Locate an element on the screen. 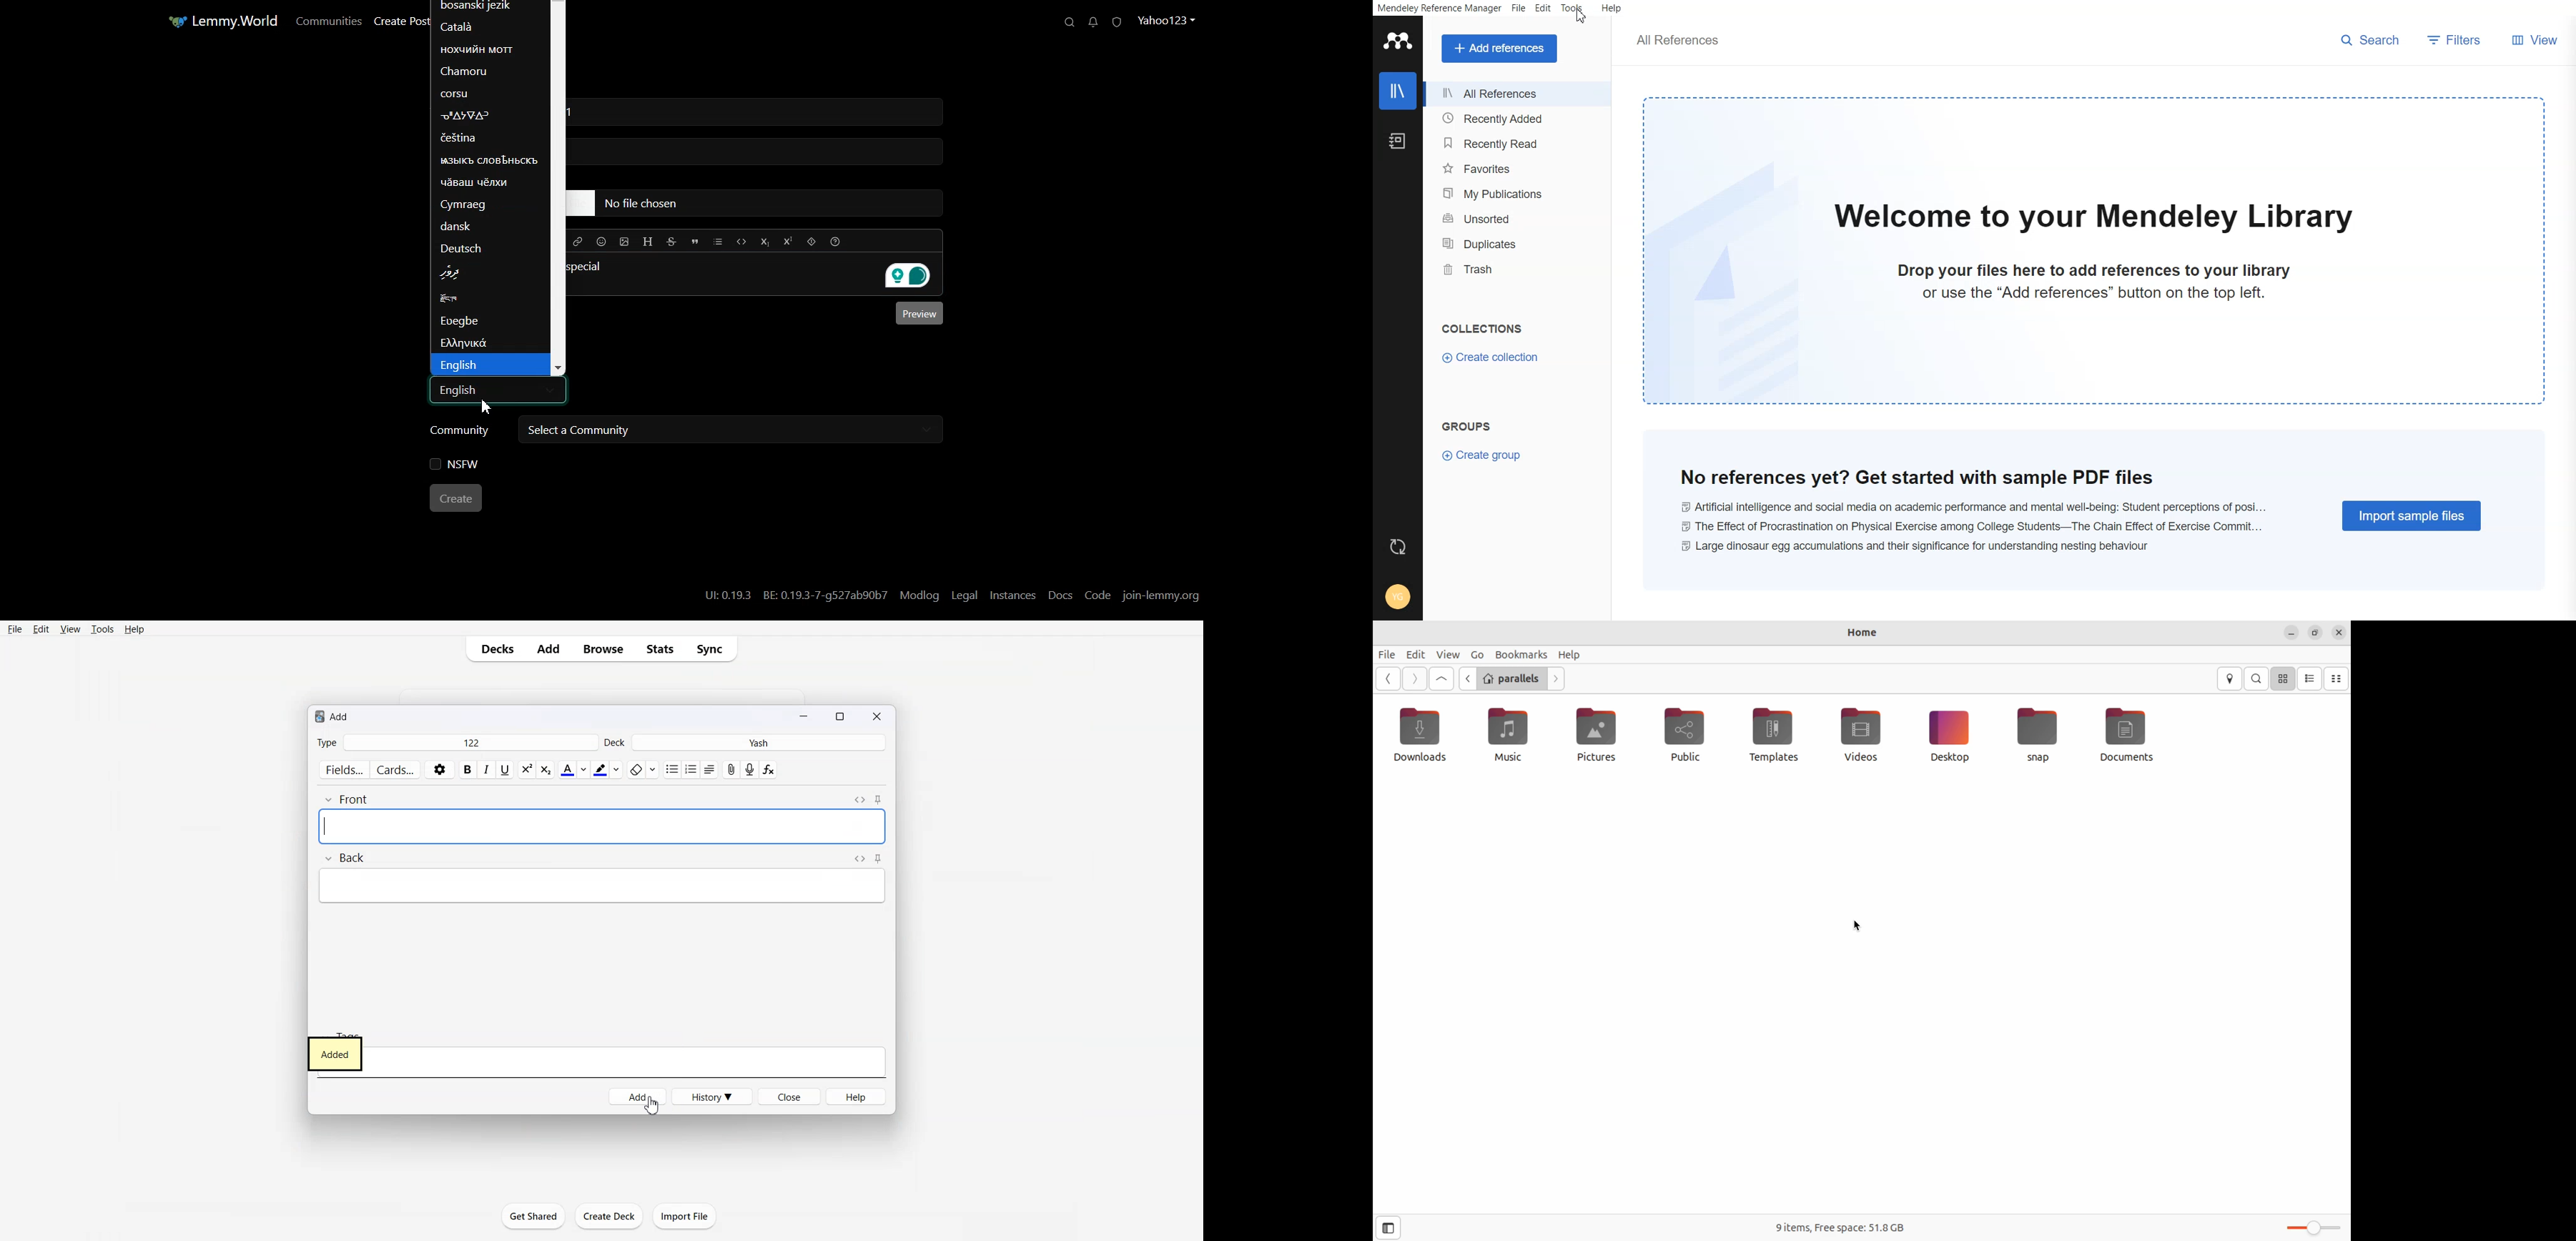  Recently Read is located at coordinates (1516, 142).